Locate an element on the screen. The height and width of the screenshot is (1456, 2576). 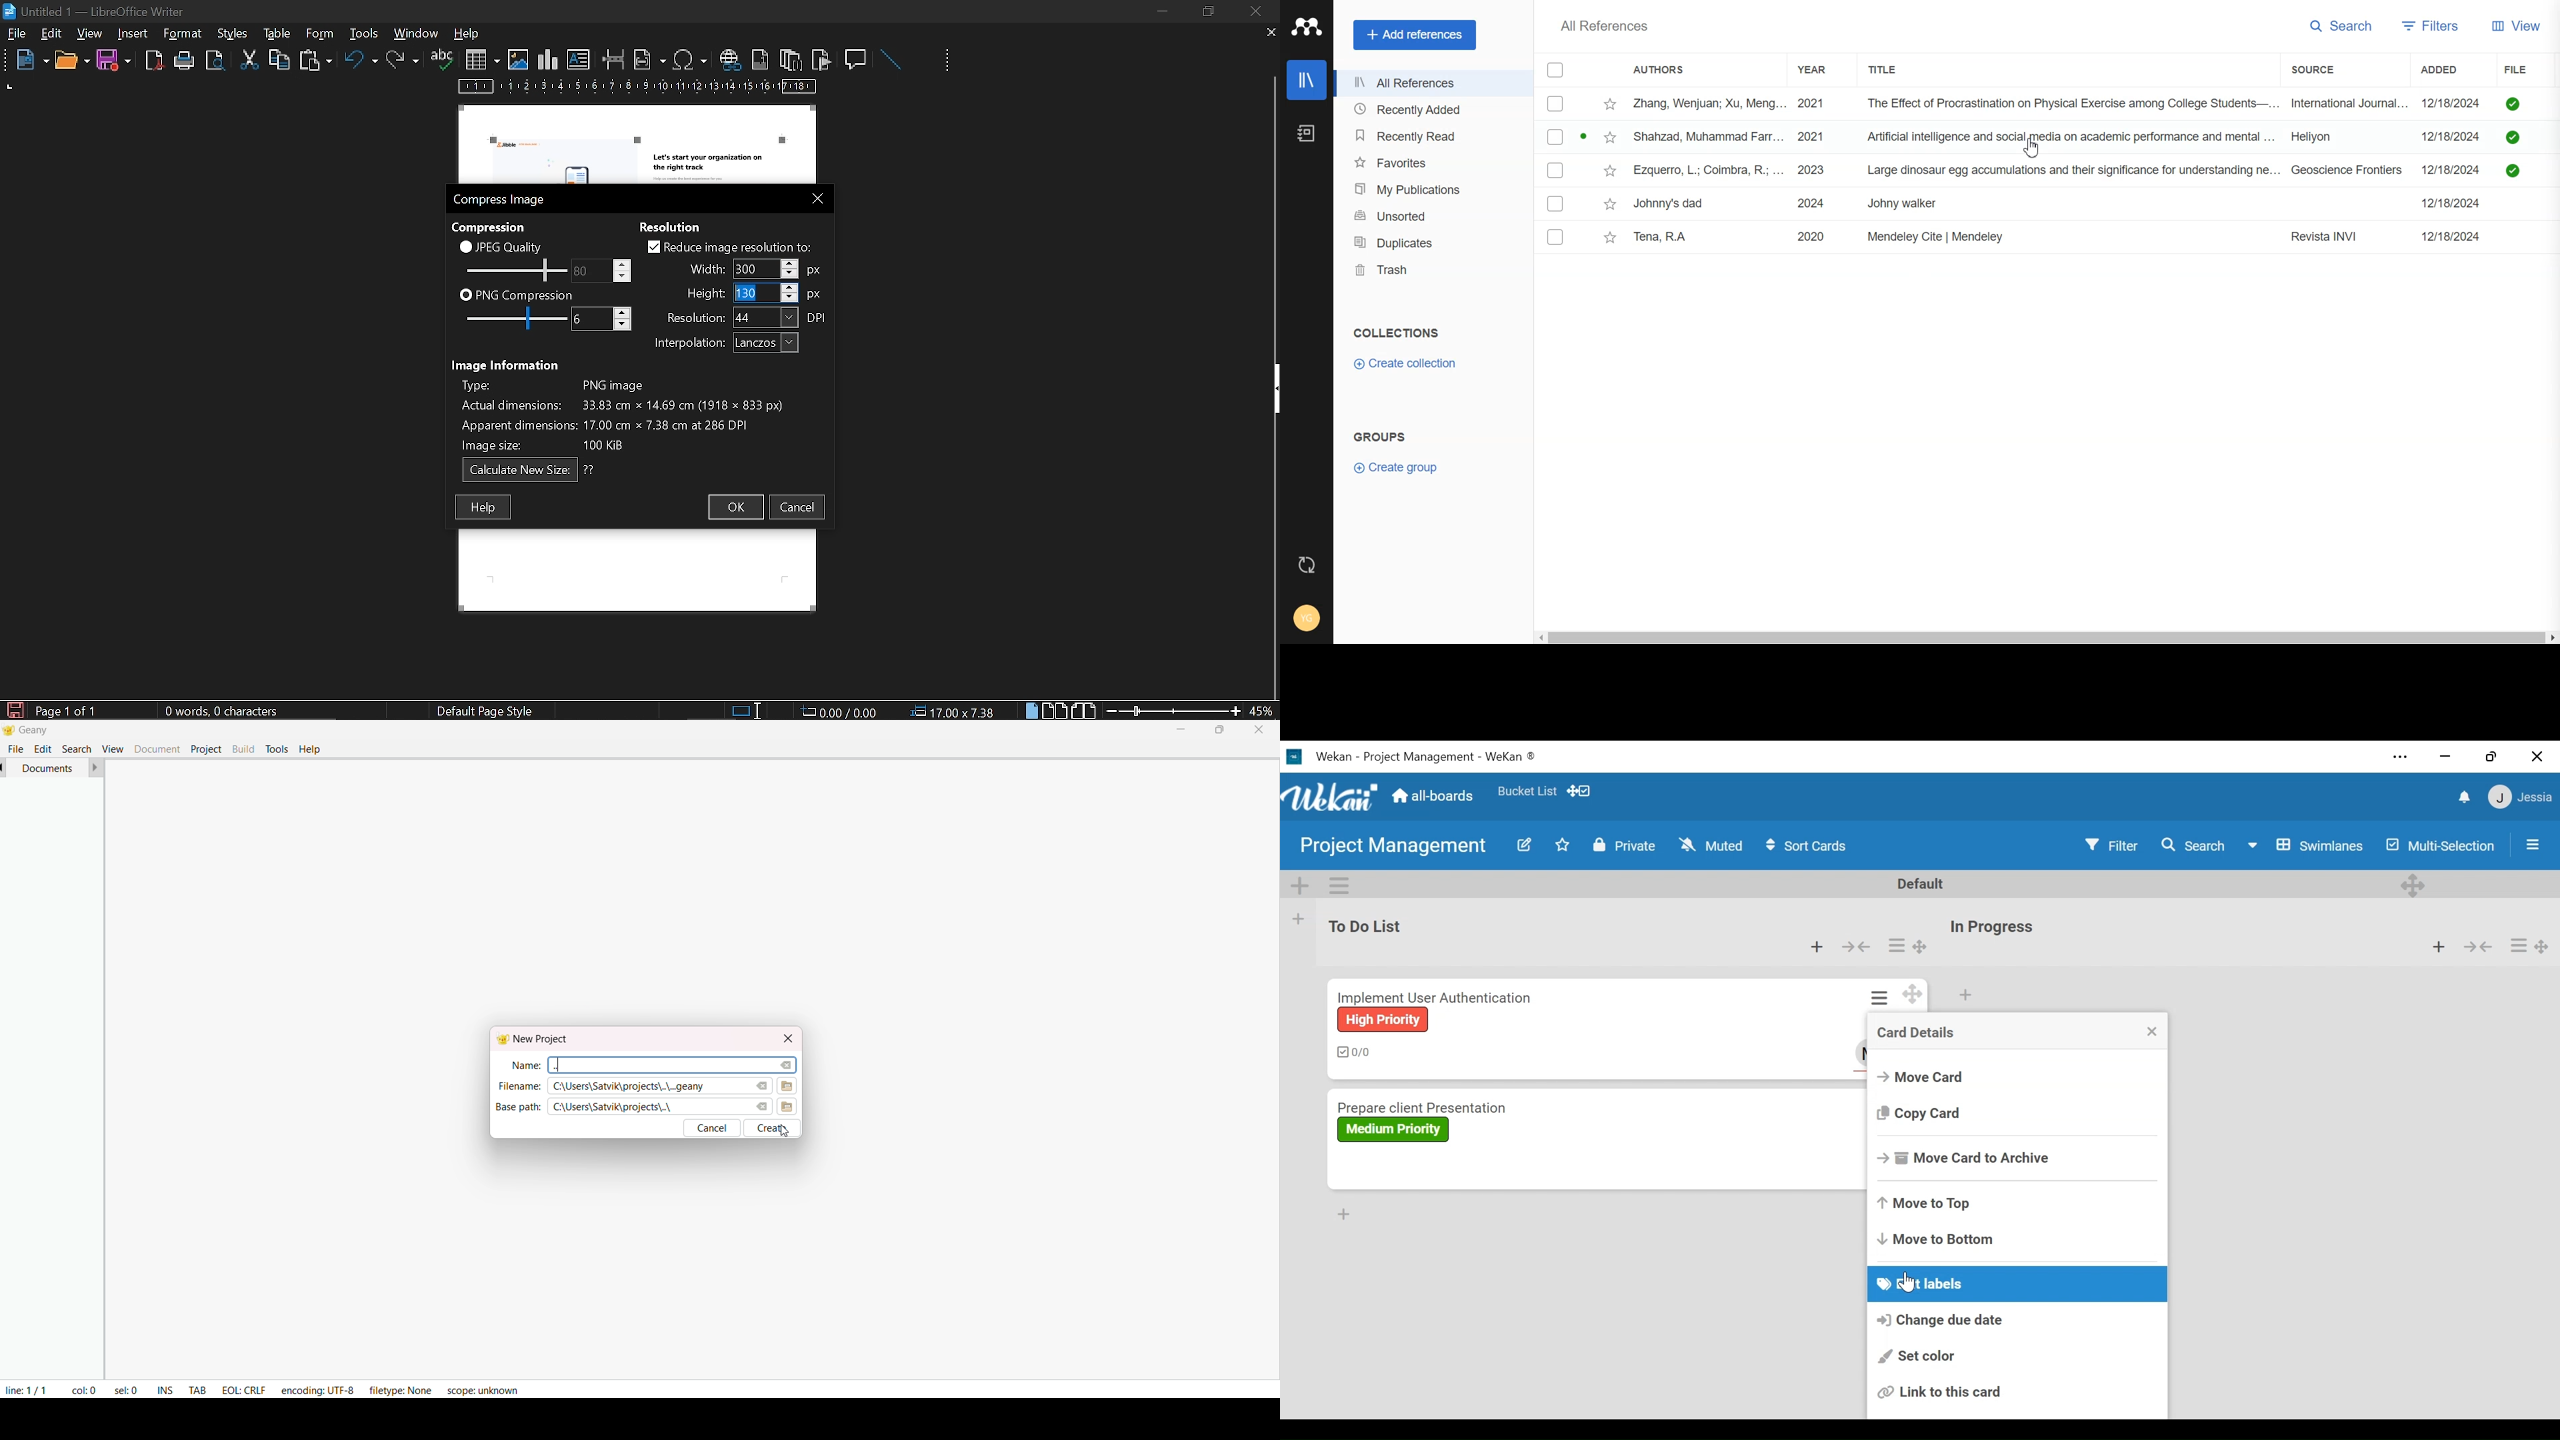
Horizontal scroll bar is located at coordinates (2047, 635).